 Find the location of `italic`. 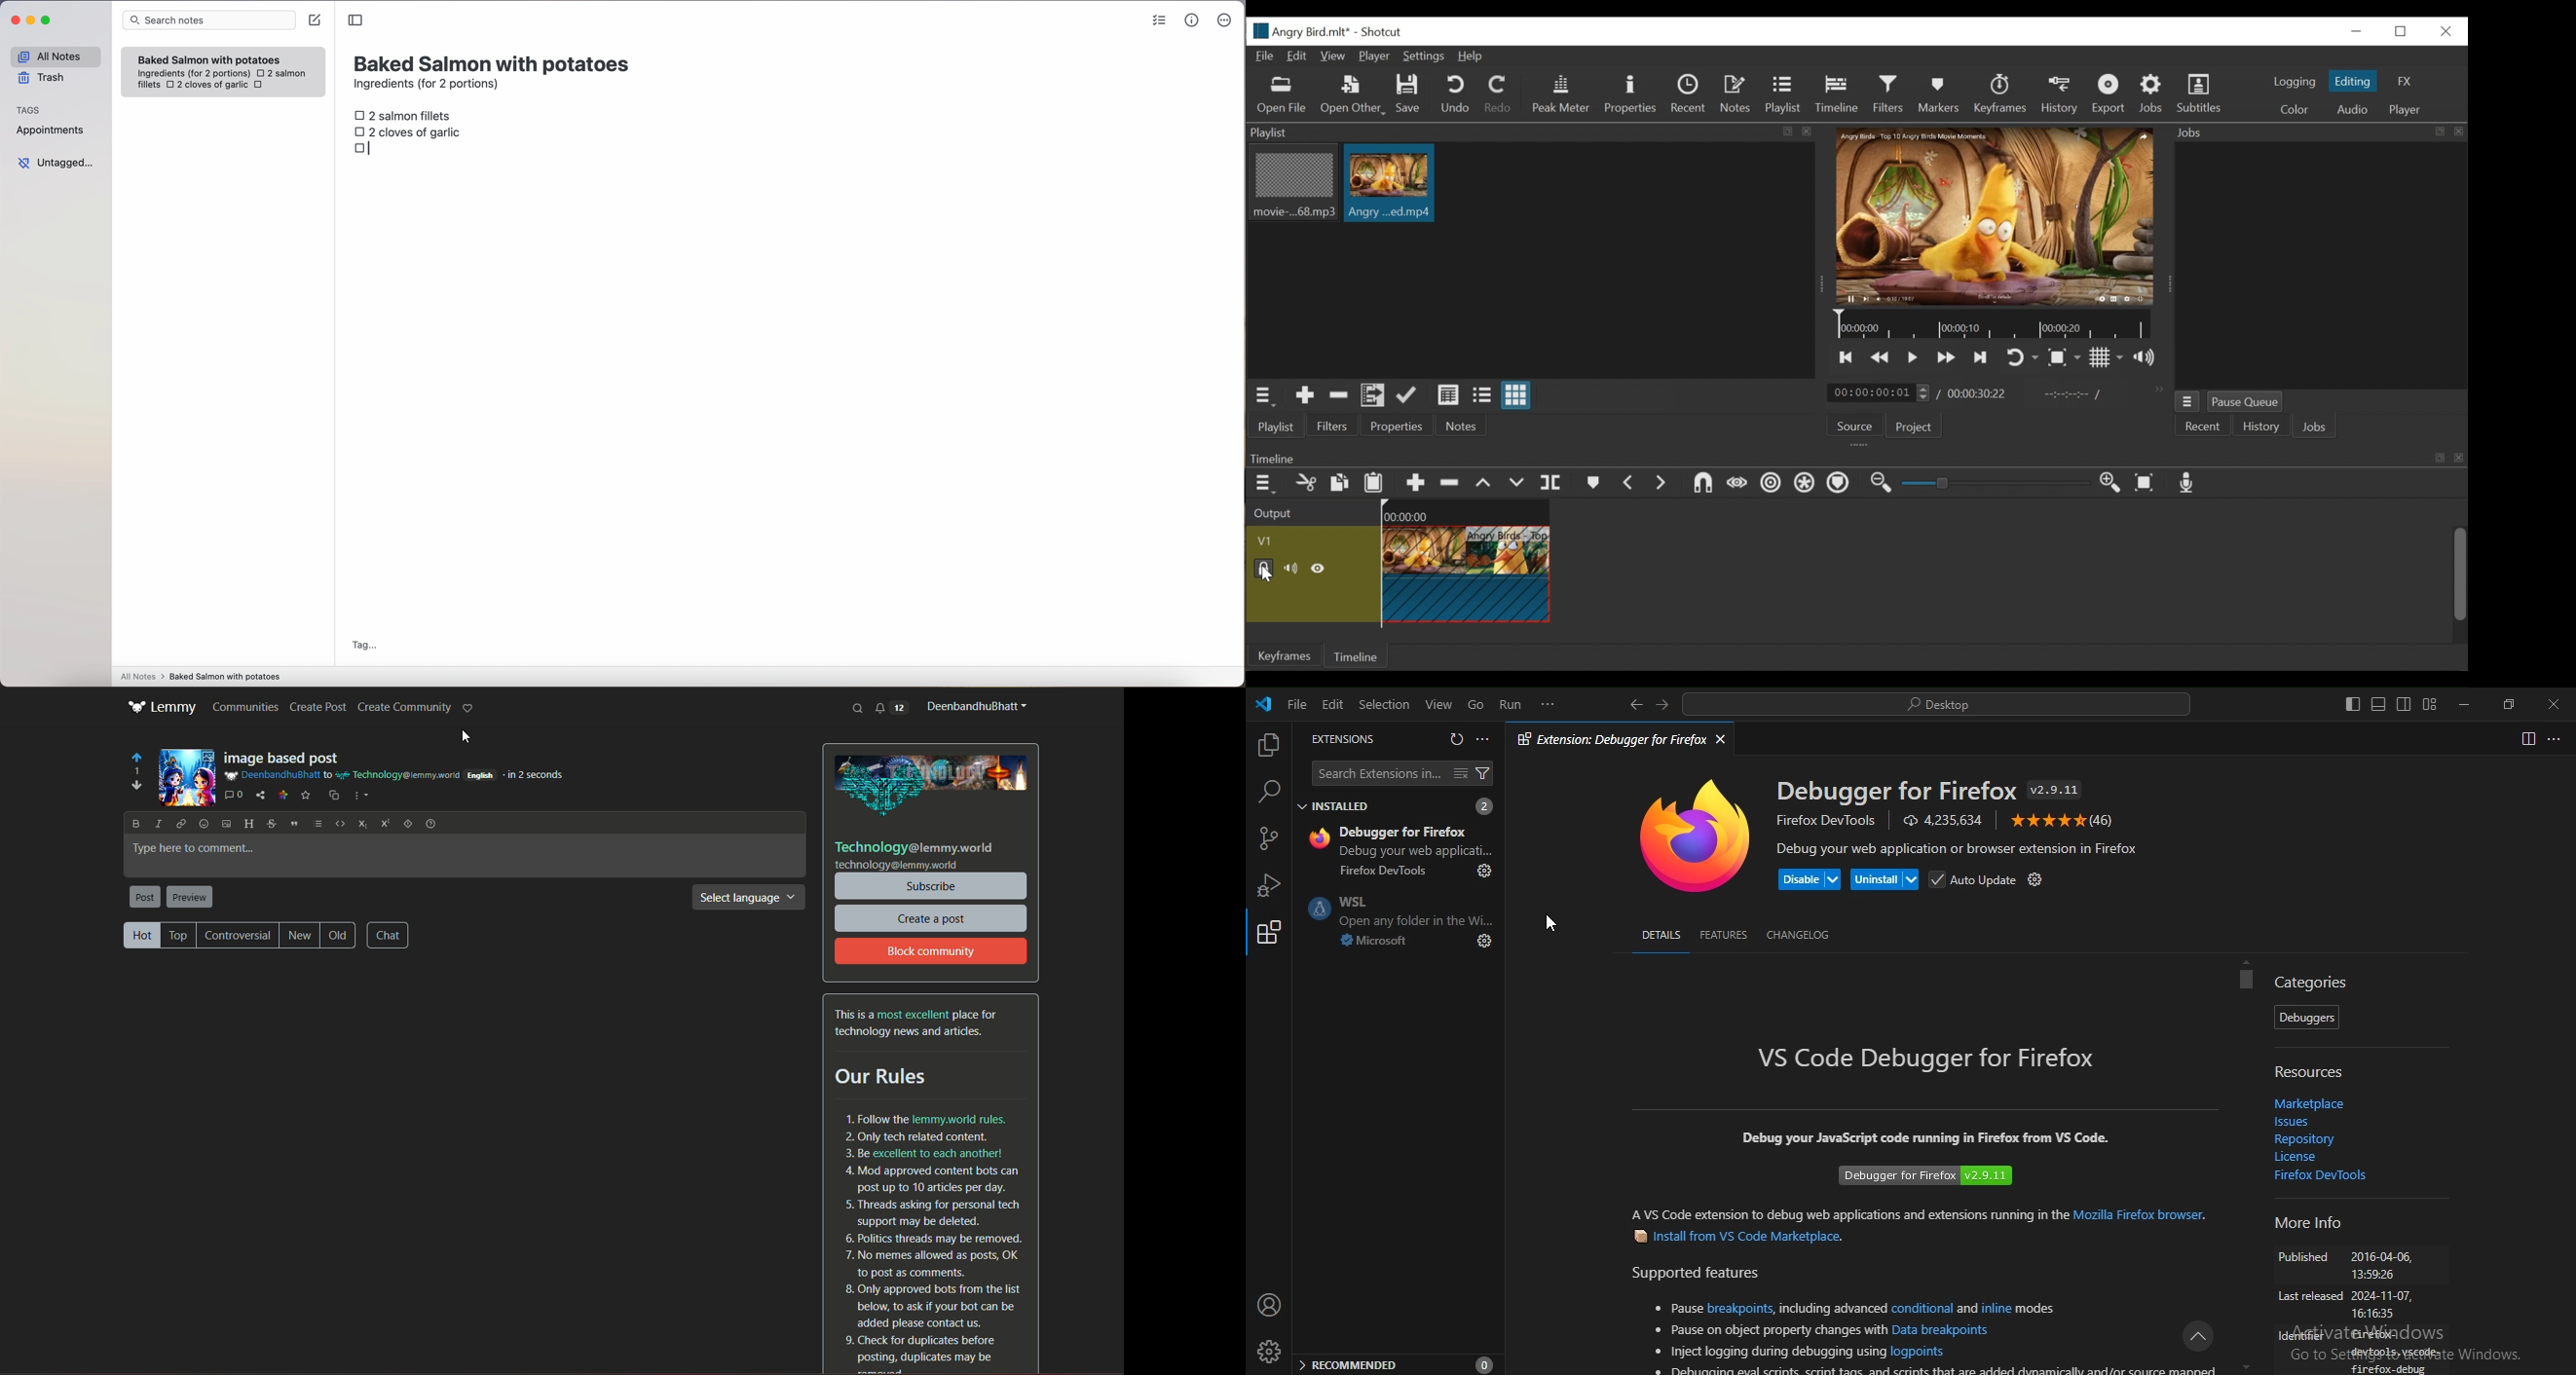

italic is located at coordinates (158, 823).